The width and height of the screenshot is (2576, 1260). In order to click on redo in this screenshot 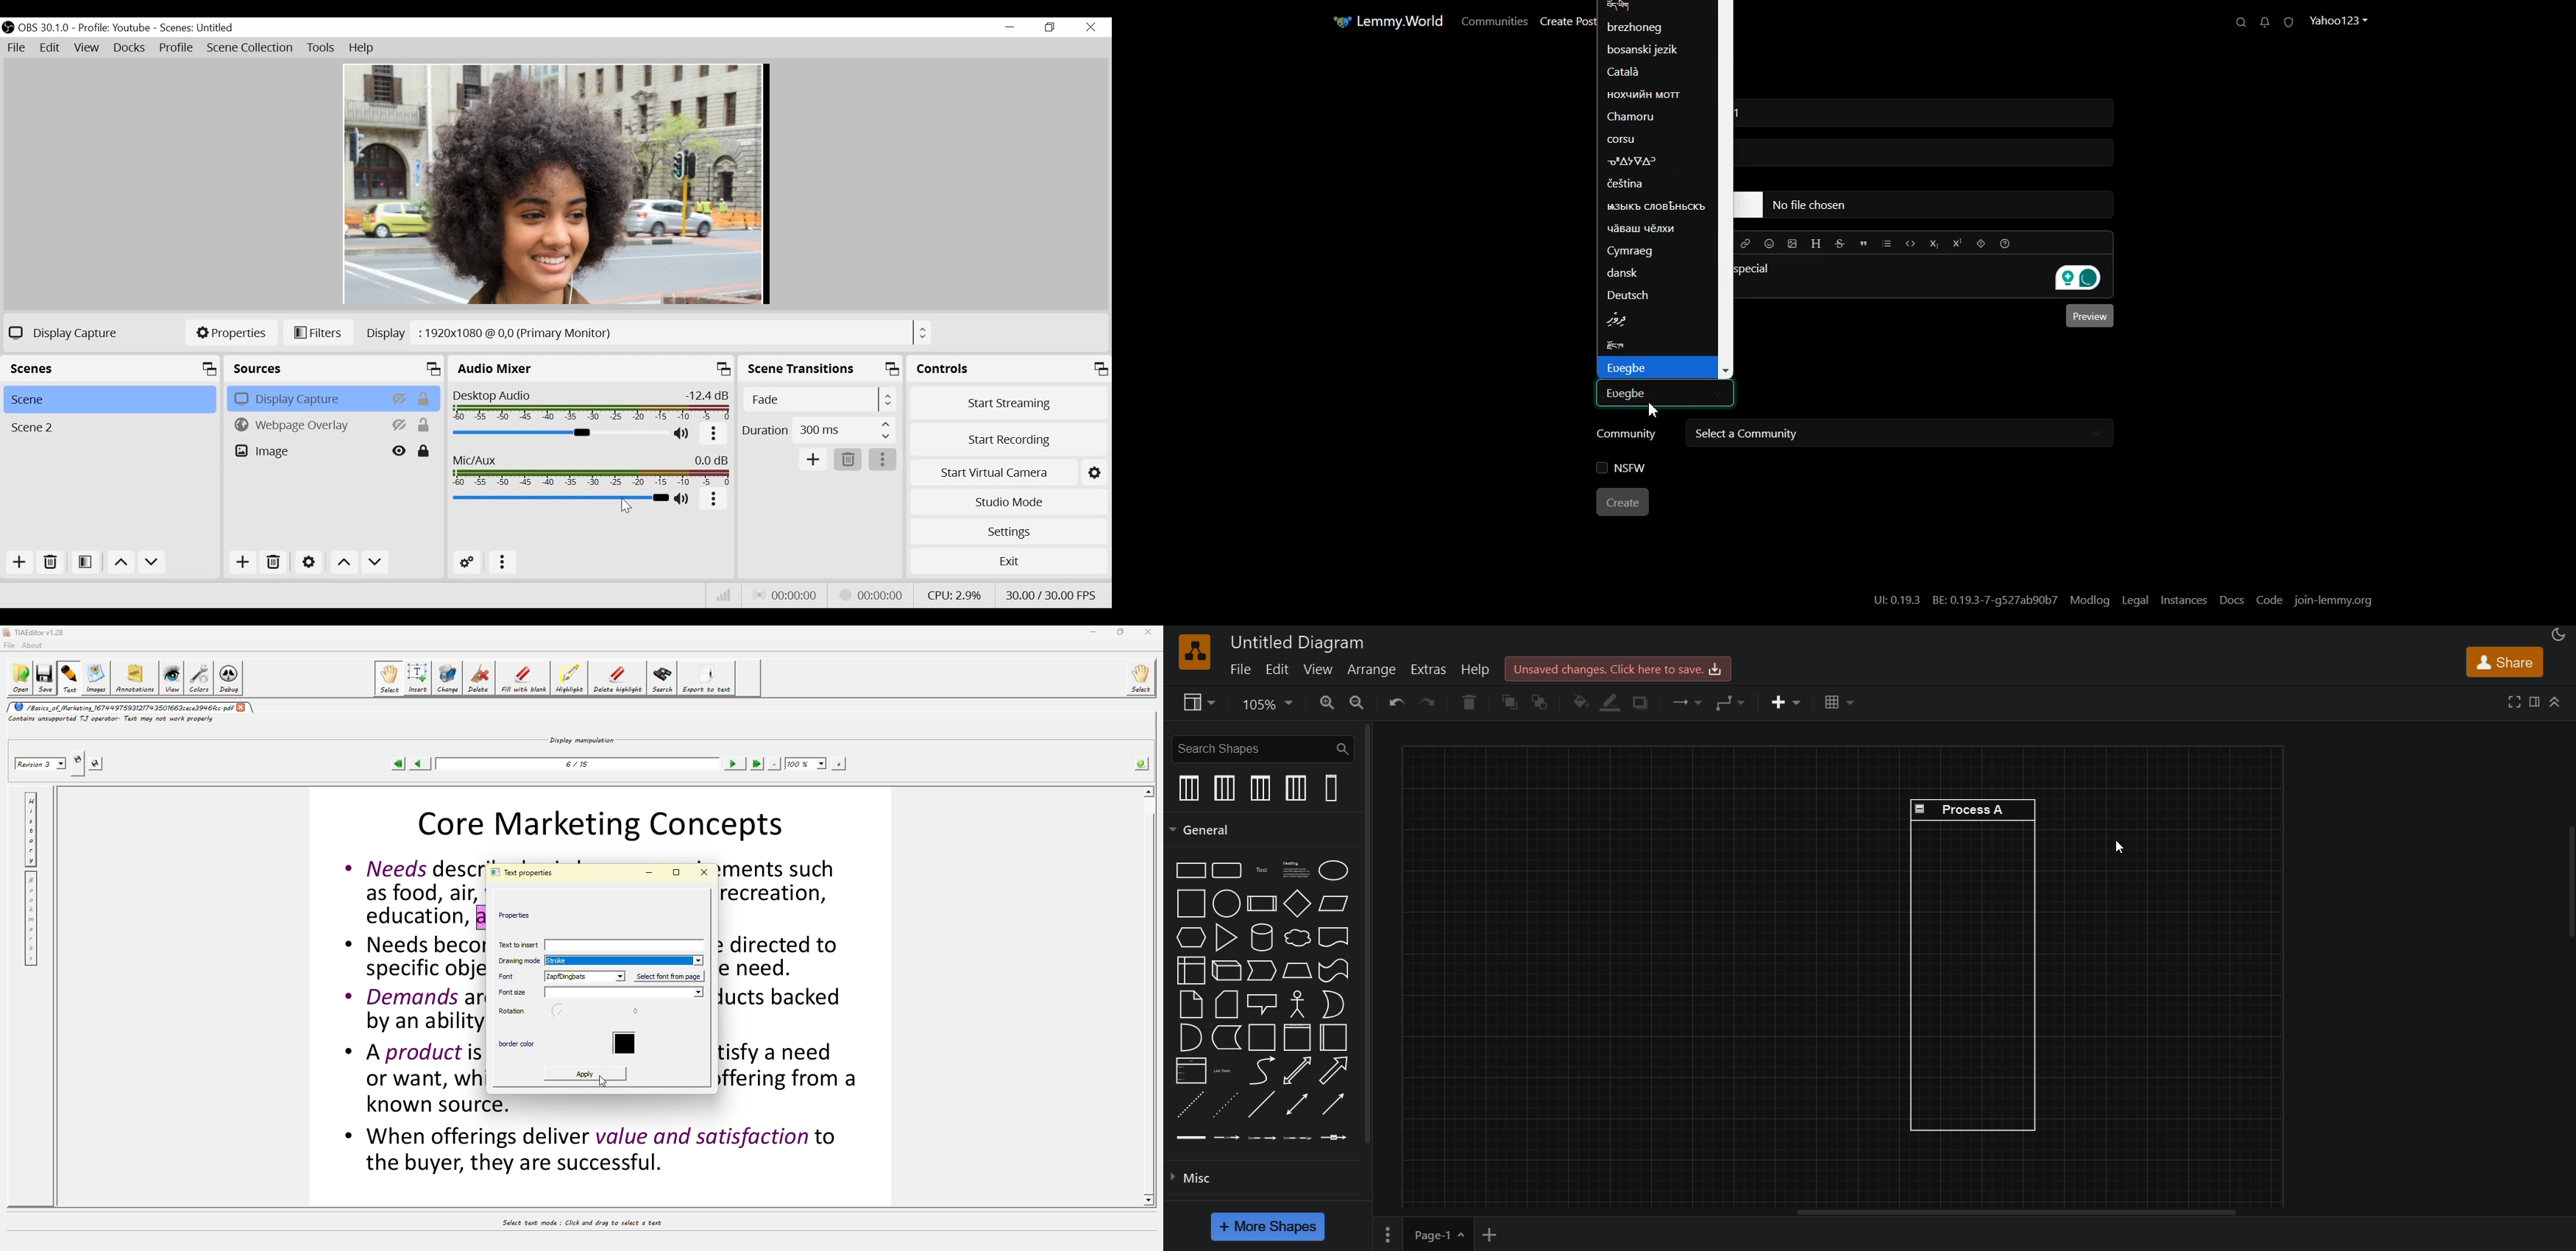, I will do `click(1430, 704)`.